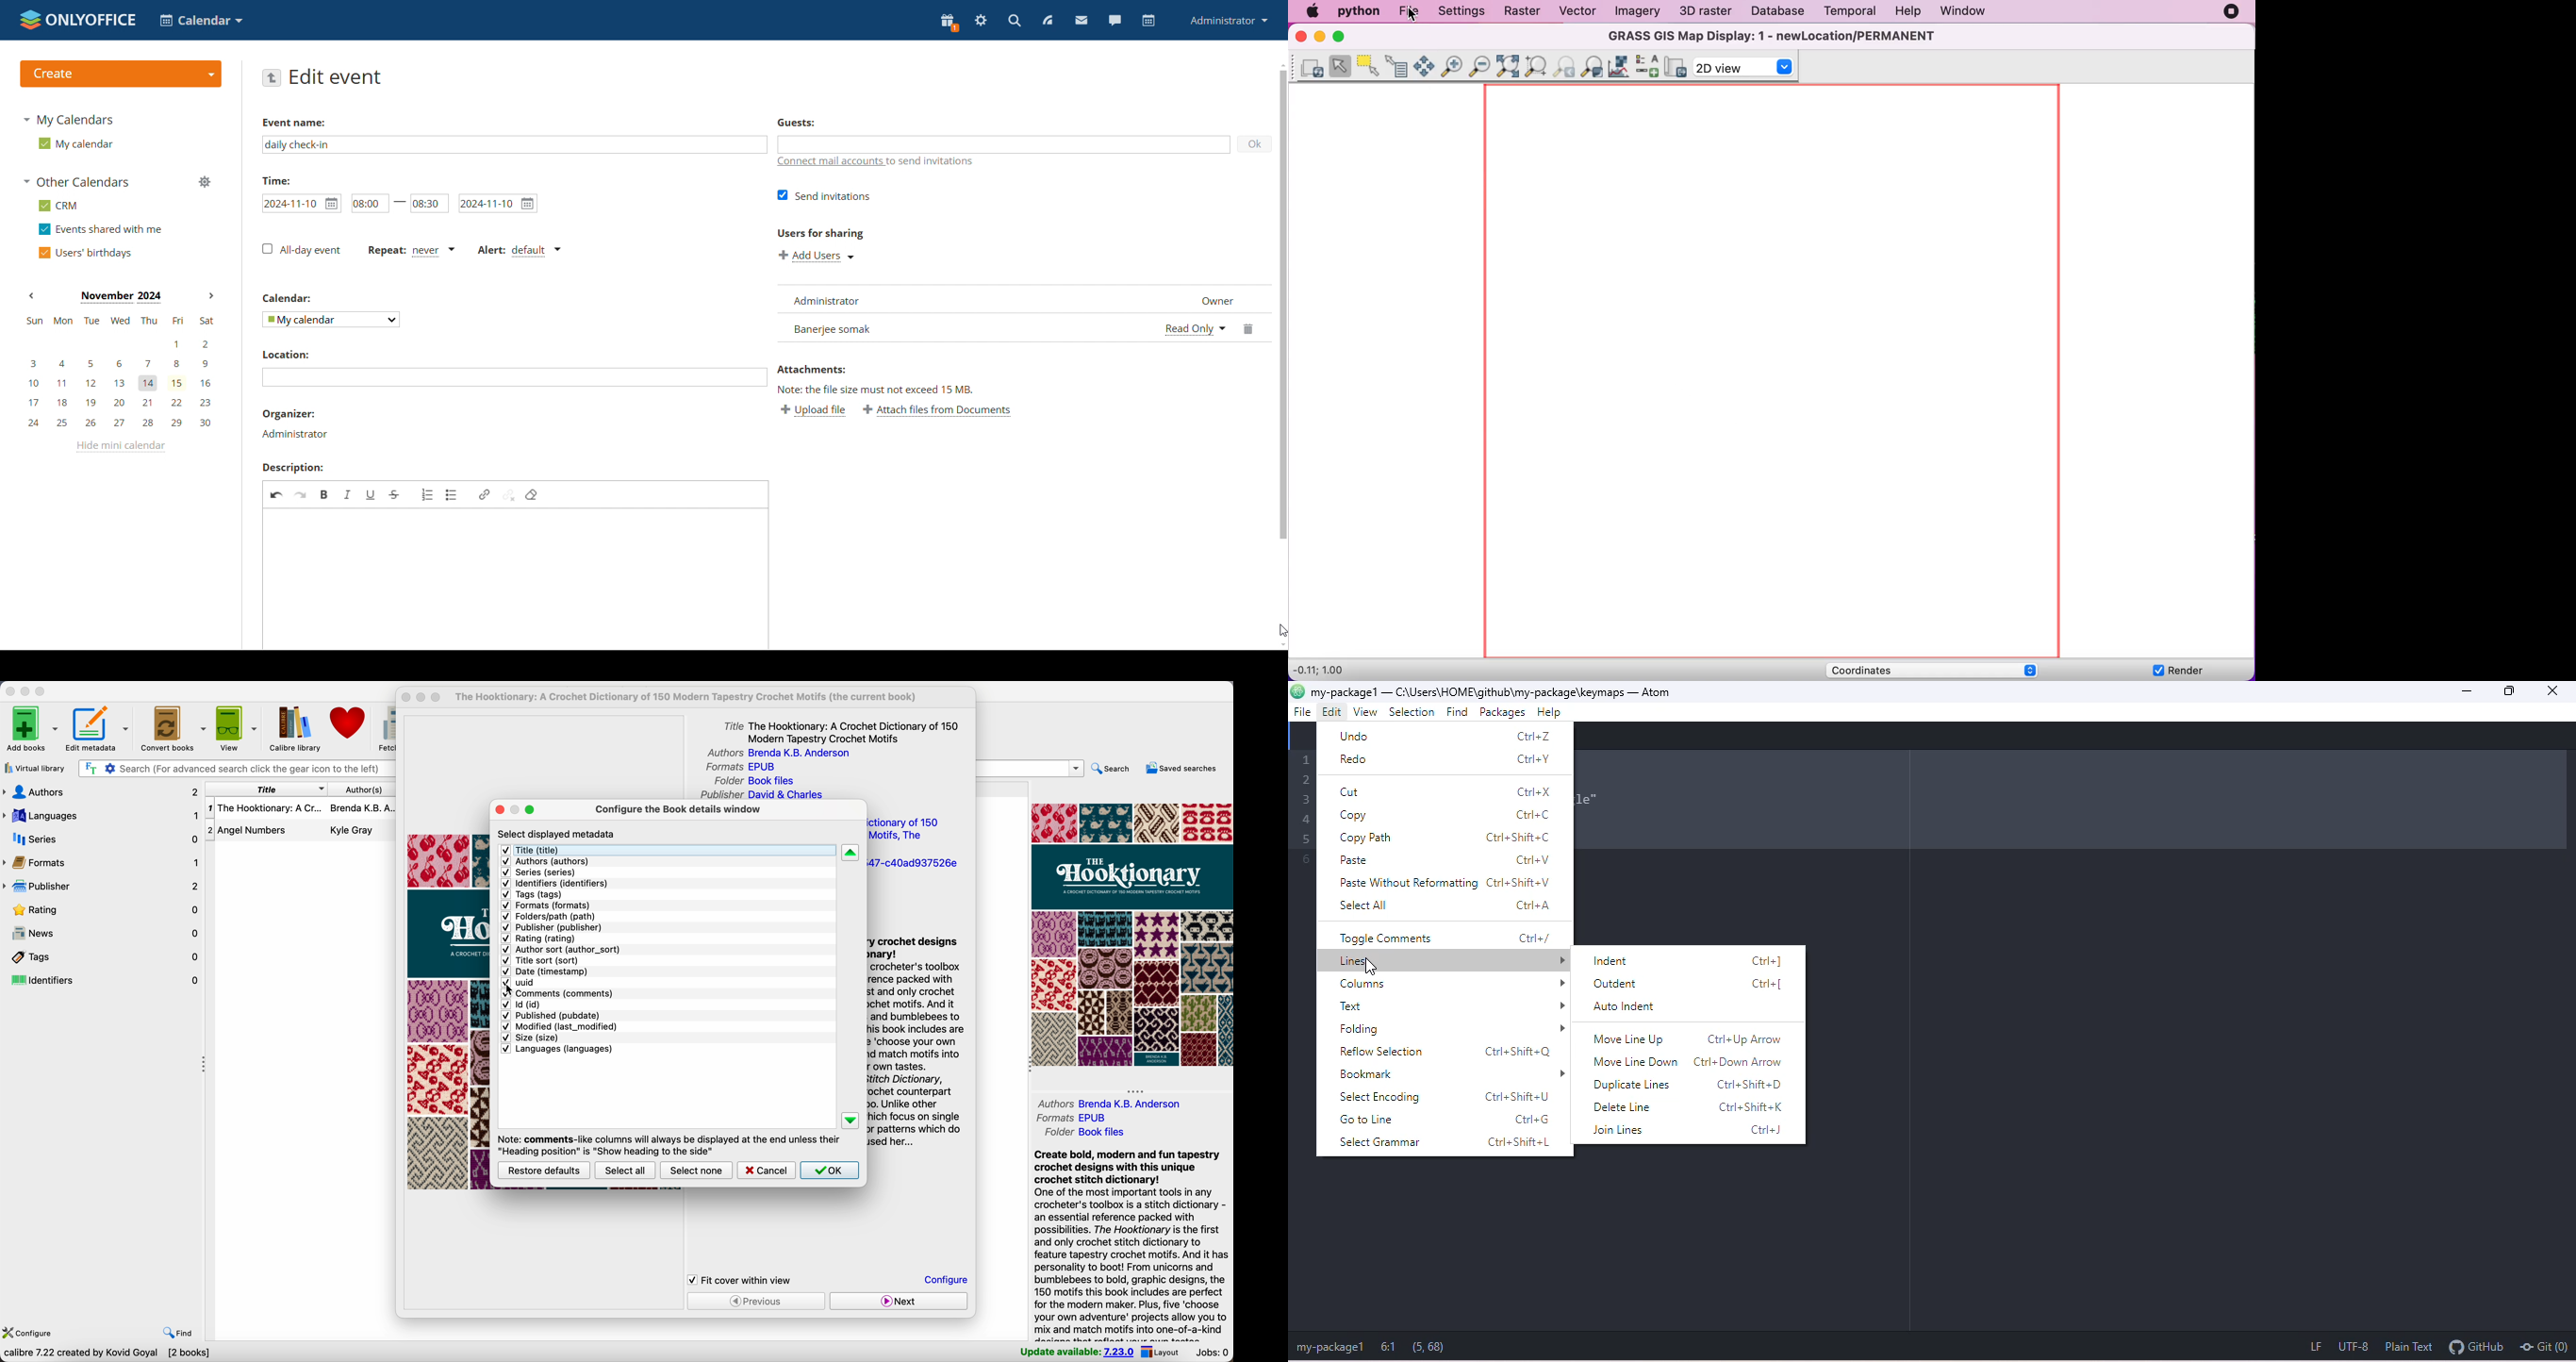  Describe the element at coordinates (1185, 768) in the screenshot. I see `saved searches` at that location.